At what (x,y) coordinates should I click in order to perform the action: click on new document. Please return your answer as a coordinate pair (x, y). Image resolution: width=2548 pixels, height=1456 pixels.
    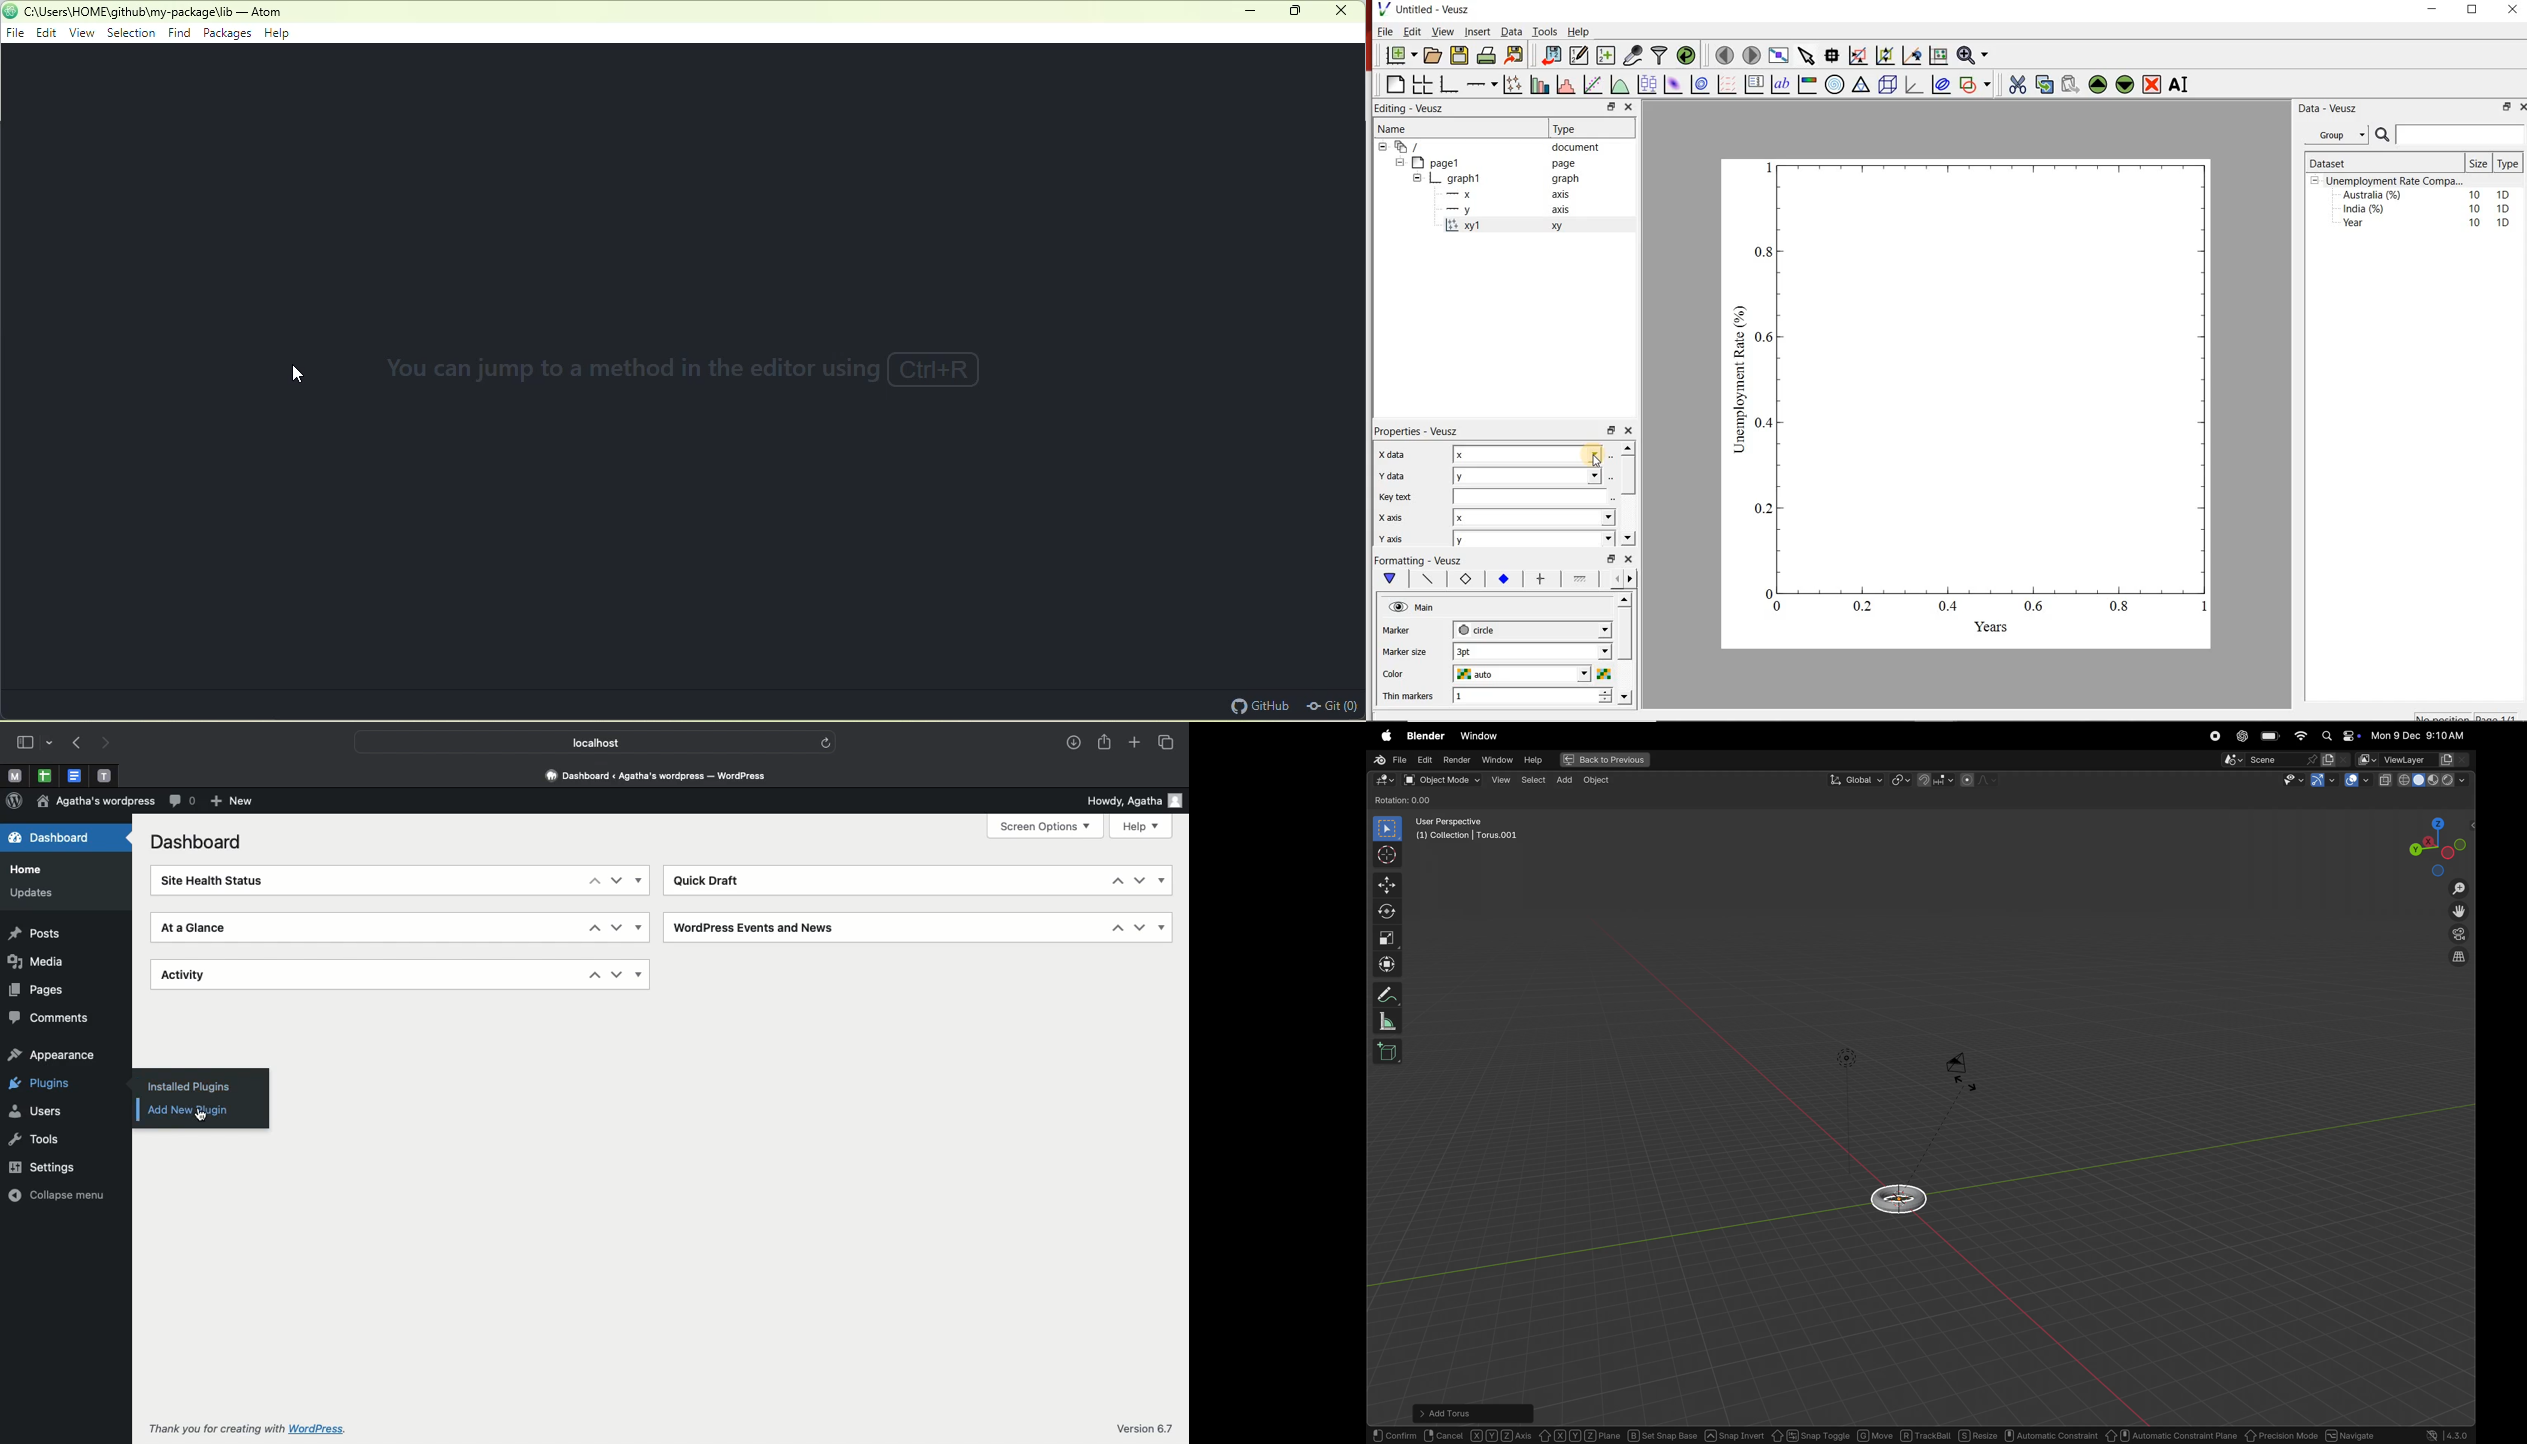
    Looking at the image, I should click on (1402, 55).